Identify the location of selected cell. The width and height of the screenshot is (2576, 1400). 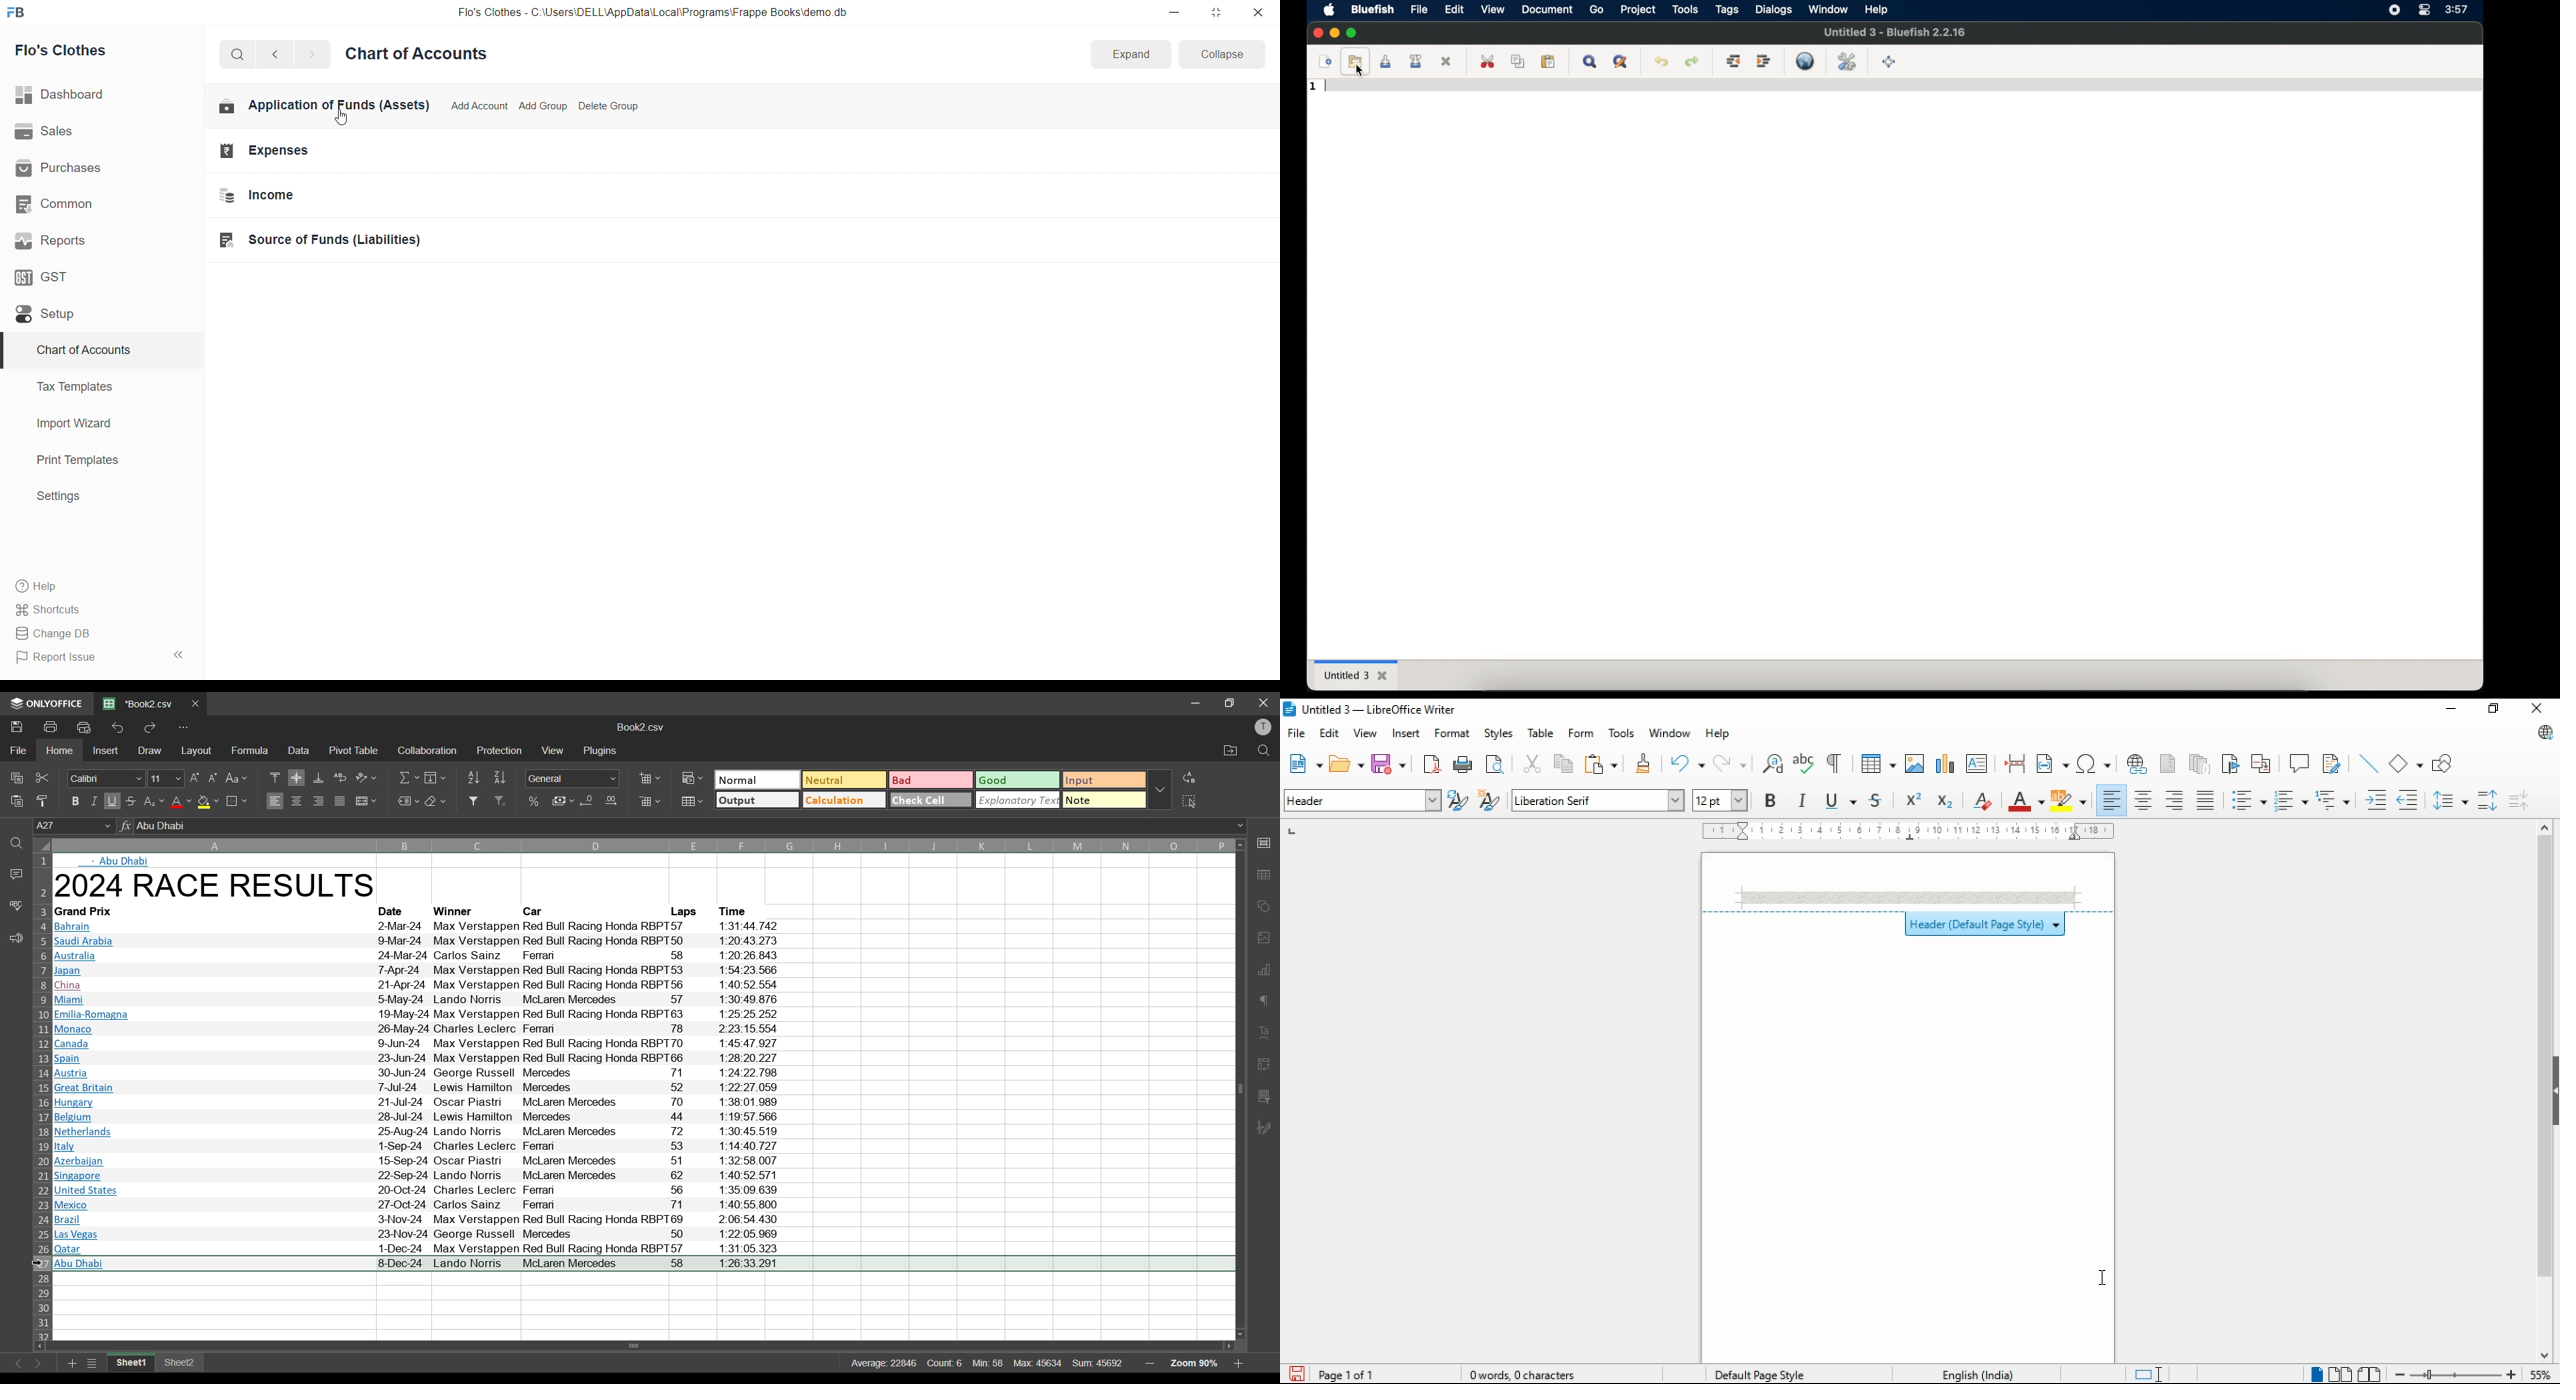
(215, 1293).